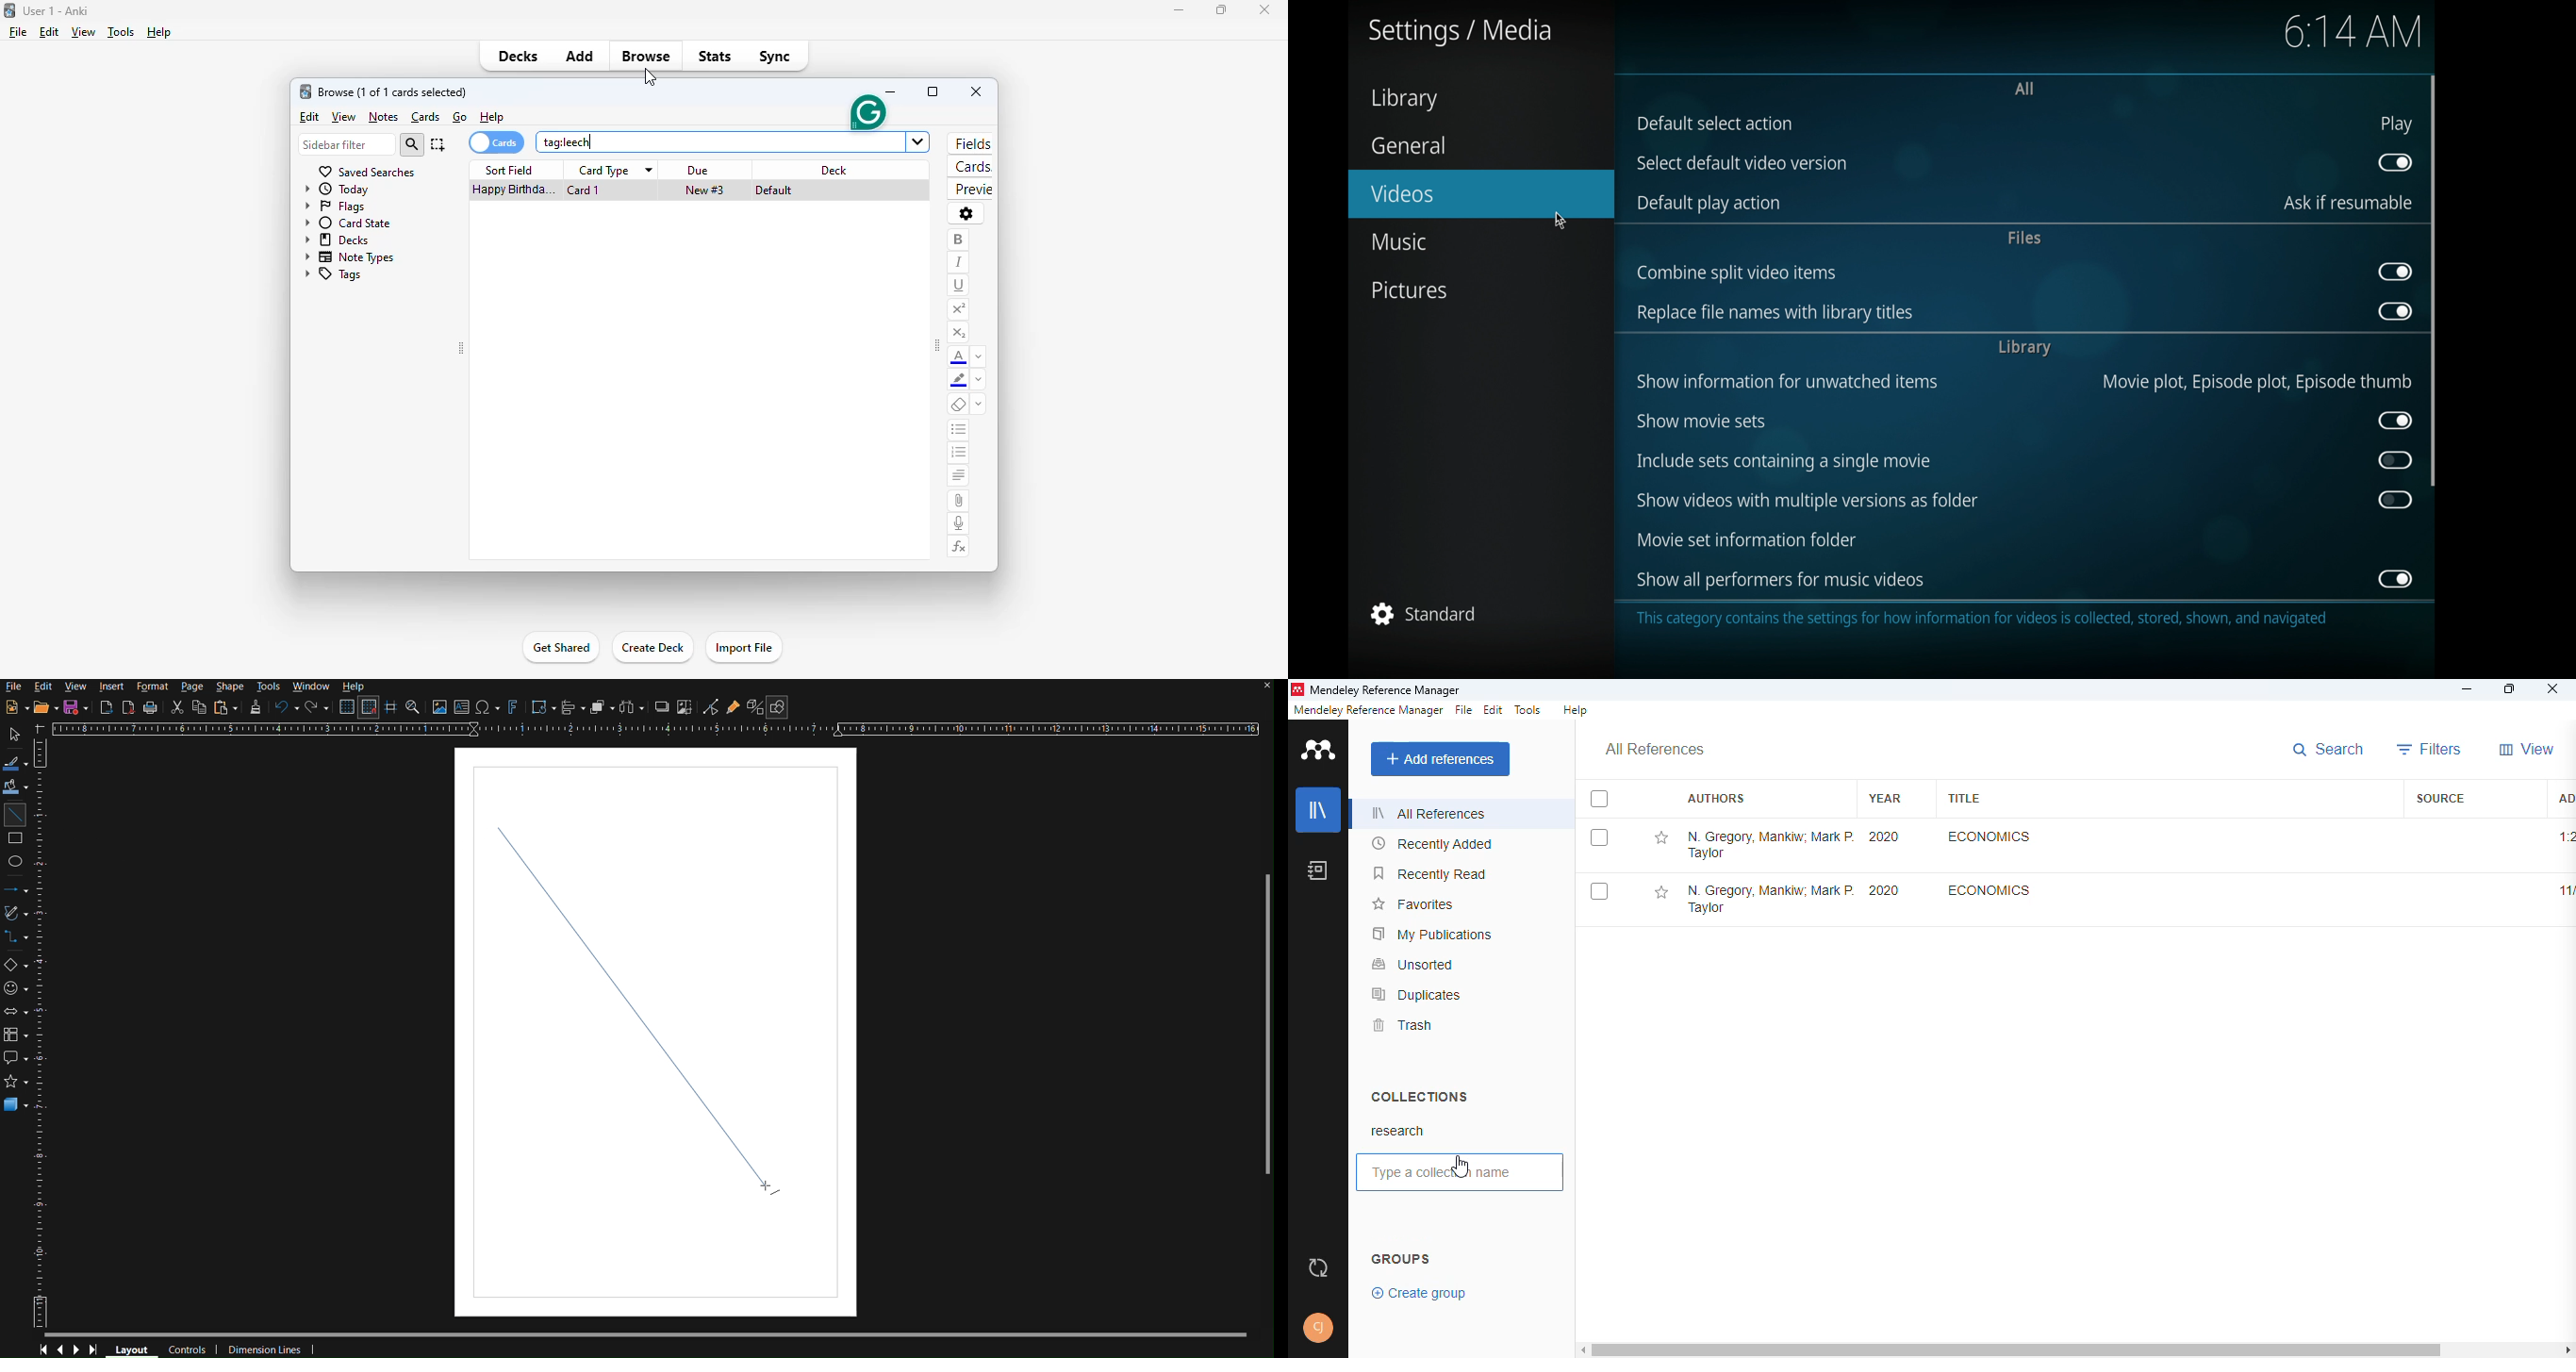 This screenshot has width=2576, height=1372. What do you see at coordinates (1807, 500) in the screenshot?
I see `show videos` at bounding box center [1807, 500].